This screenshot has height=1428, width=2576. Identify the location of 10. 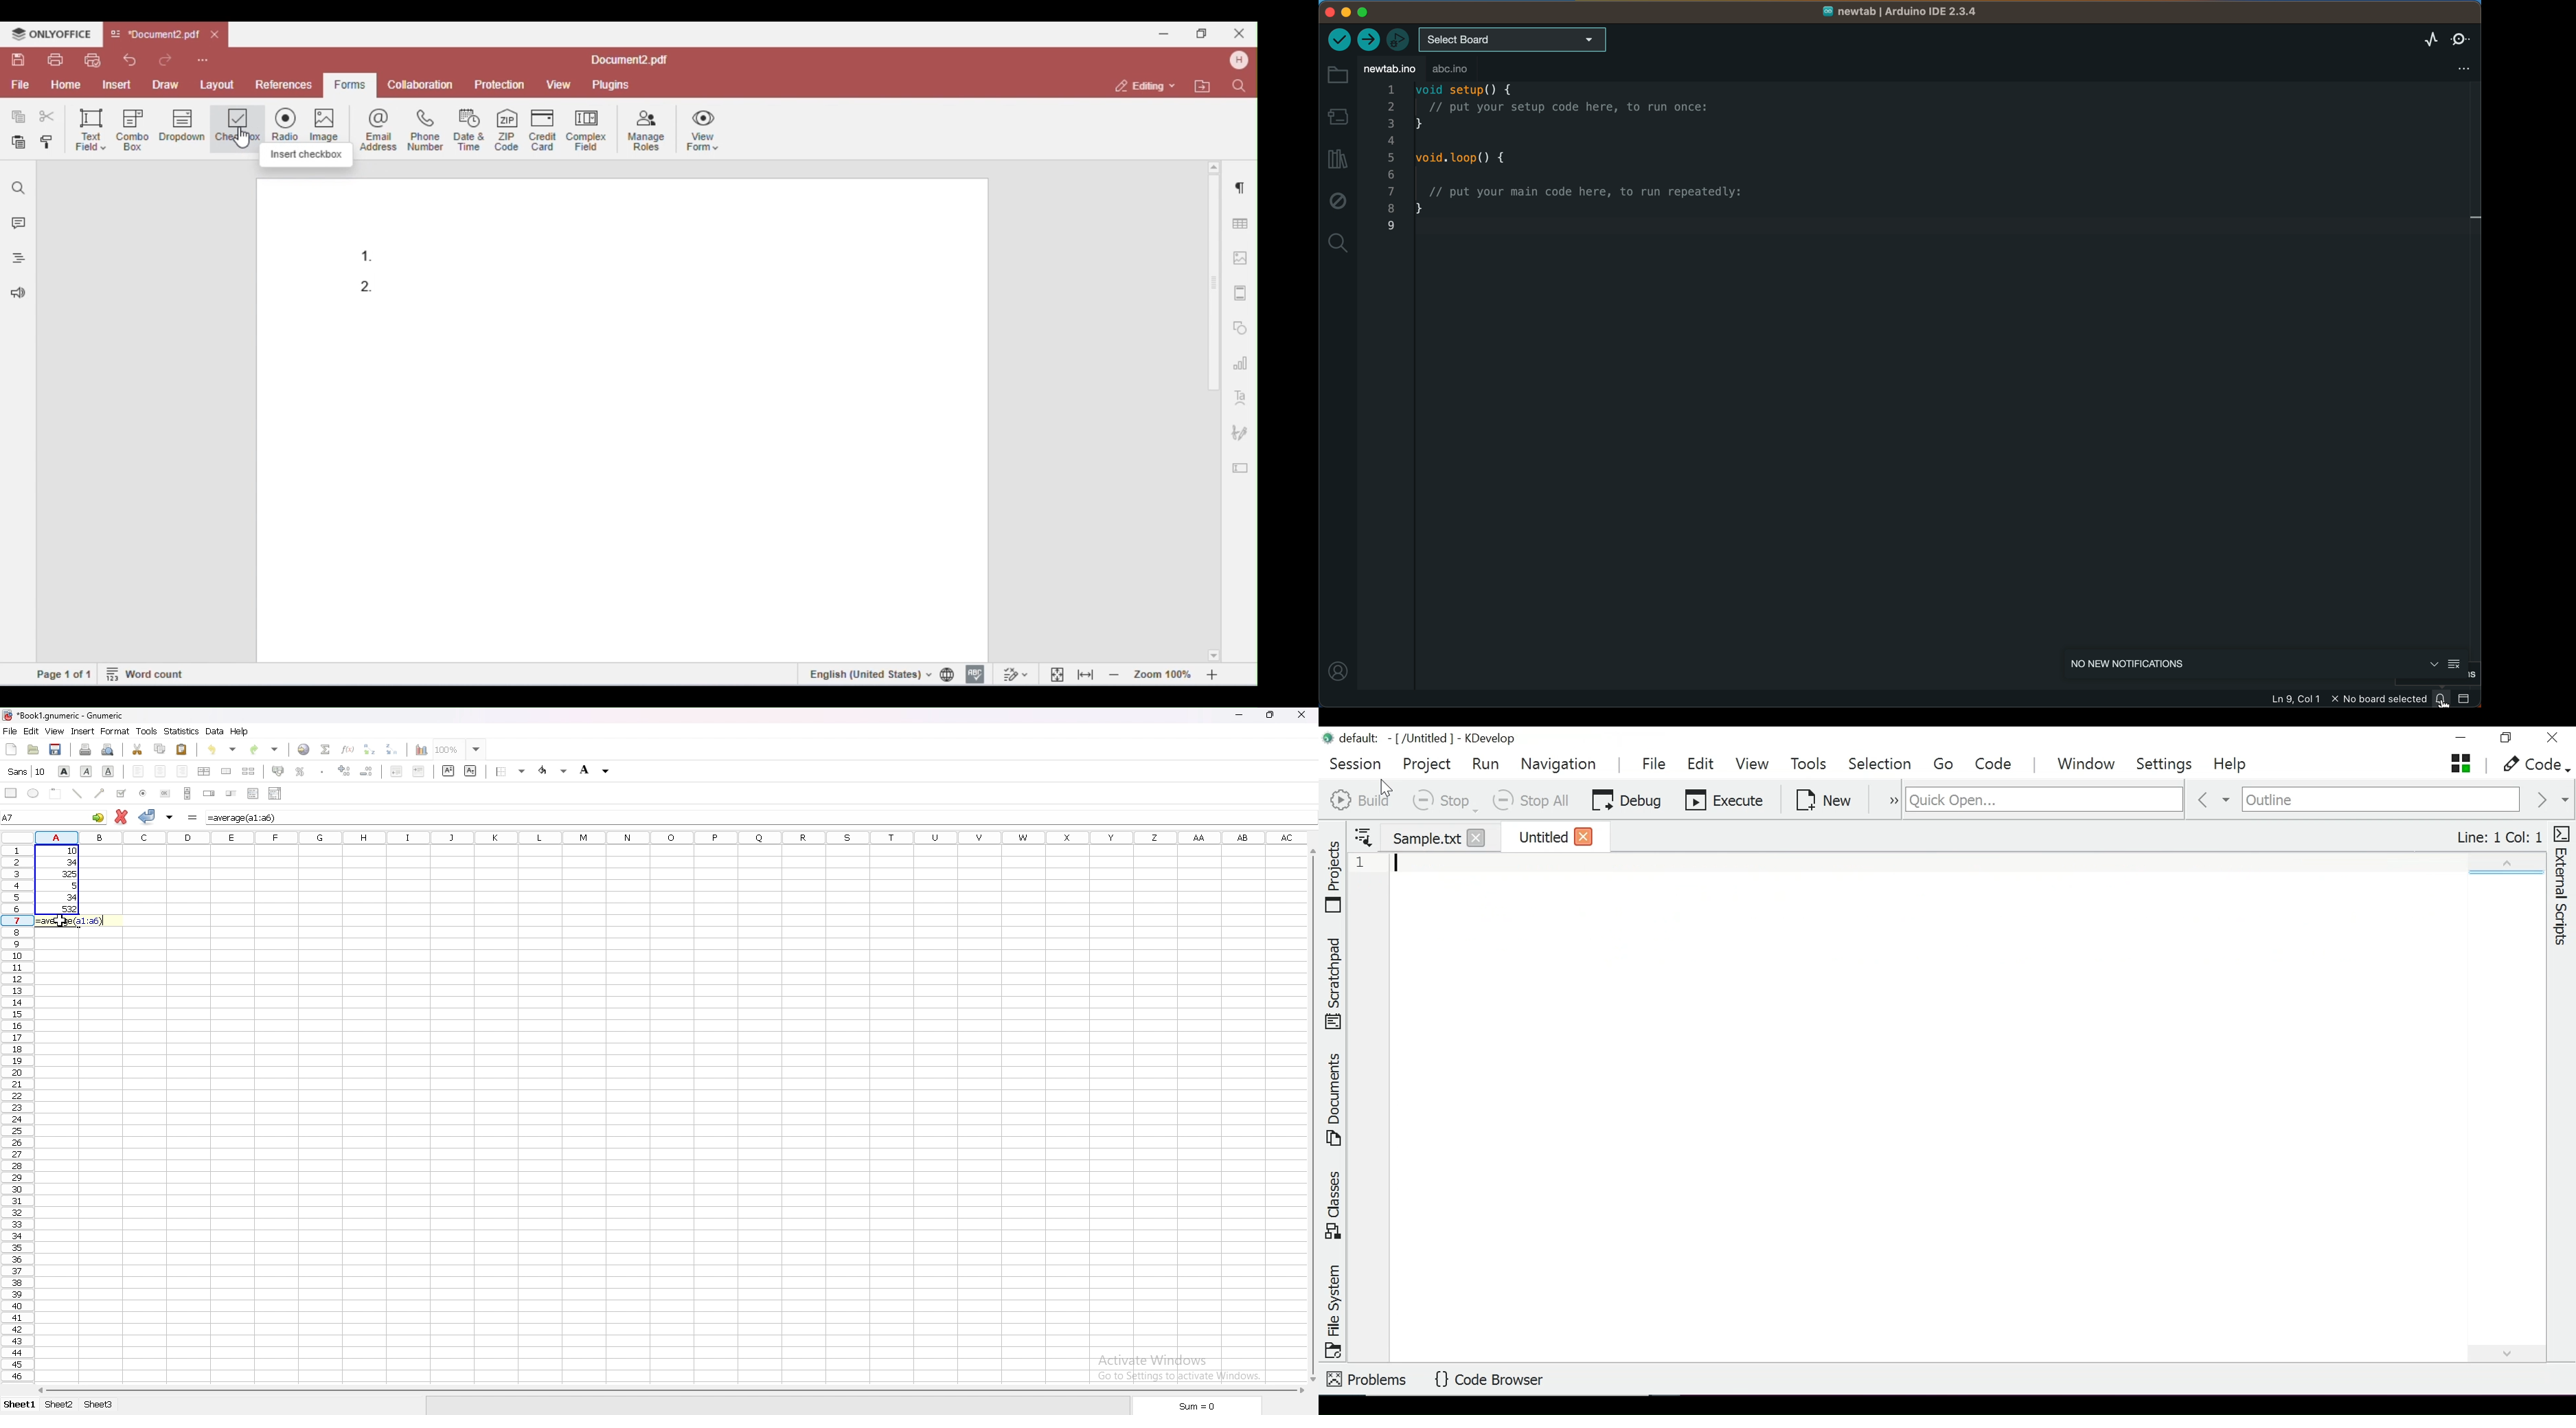
(62, 851).